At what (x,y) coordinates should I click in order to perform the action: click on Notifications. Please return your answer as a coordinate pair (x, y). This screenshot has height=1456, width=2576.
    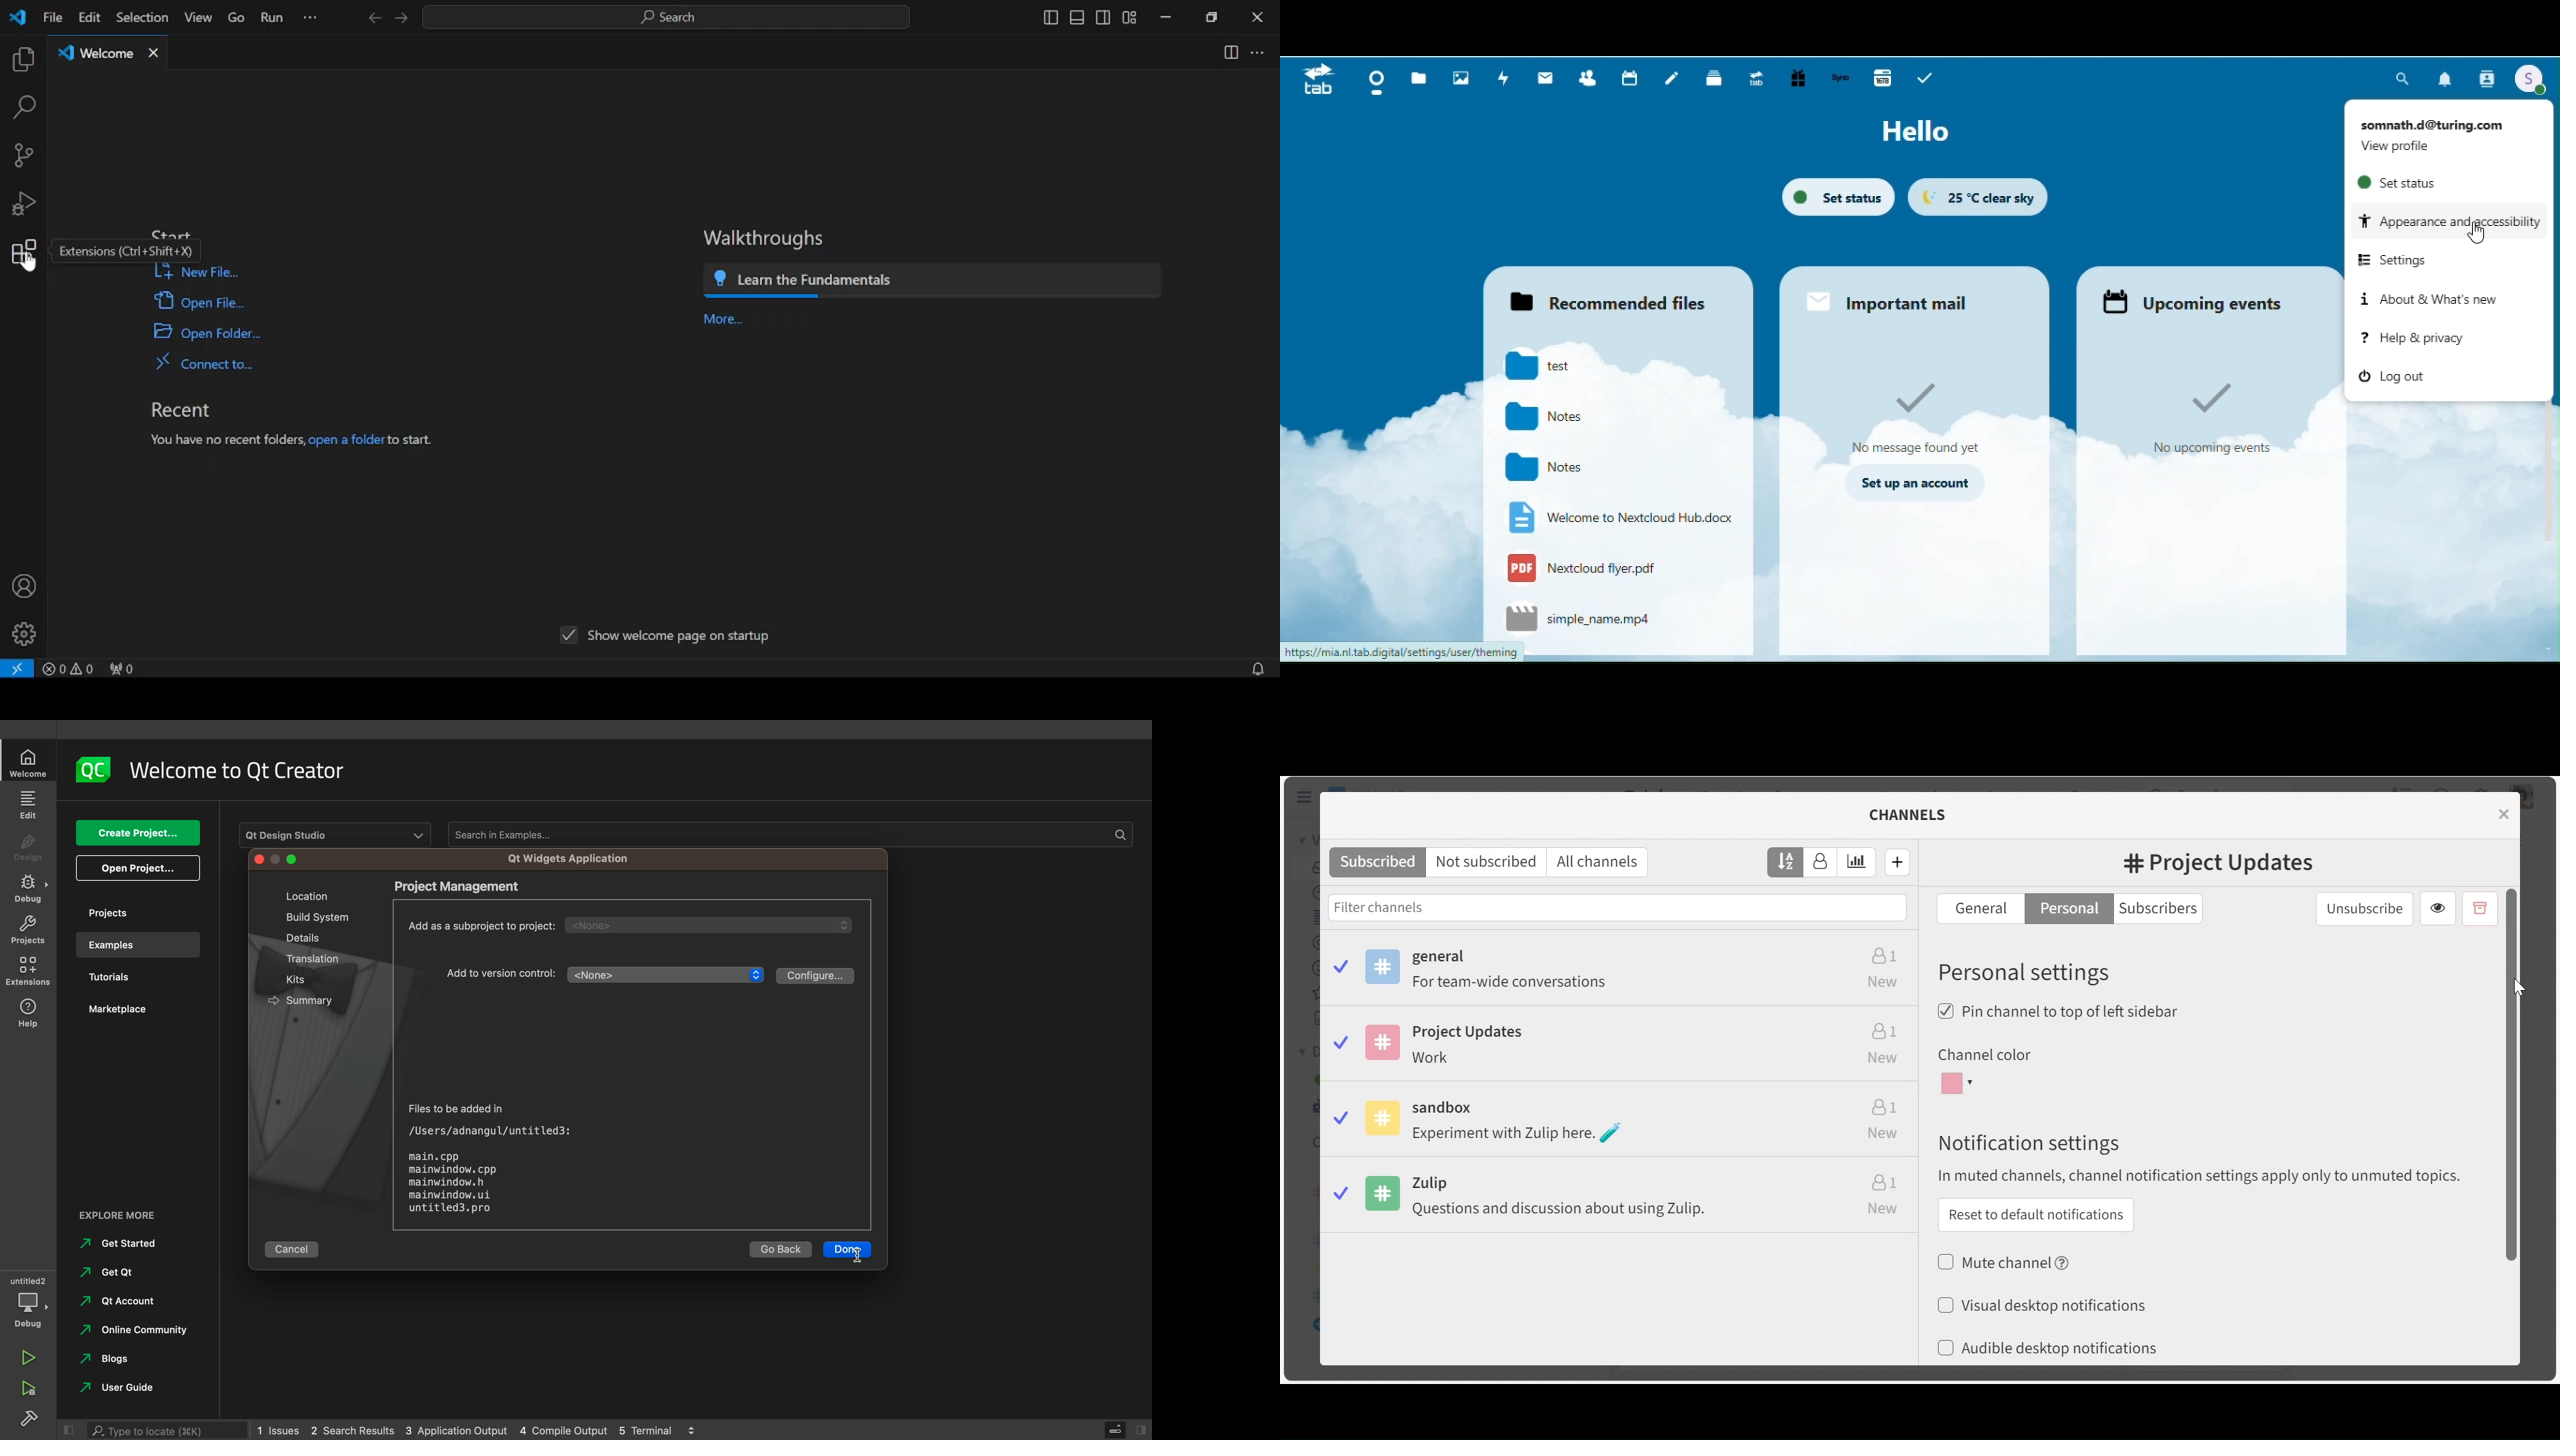
    Looking at the image, I should click on (2446, 76).